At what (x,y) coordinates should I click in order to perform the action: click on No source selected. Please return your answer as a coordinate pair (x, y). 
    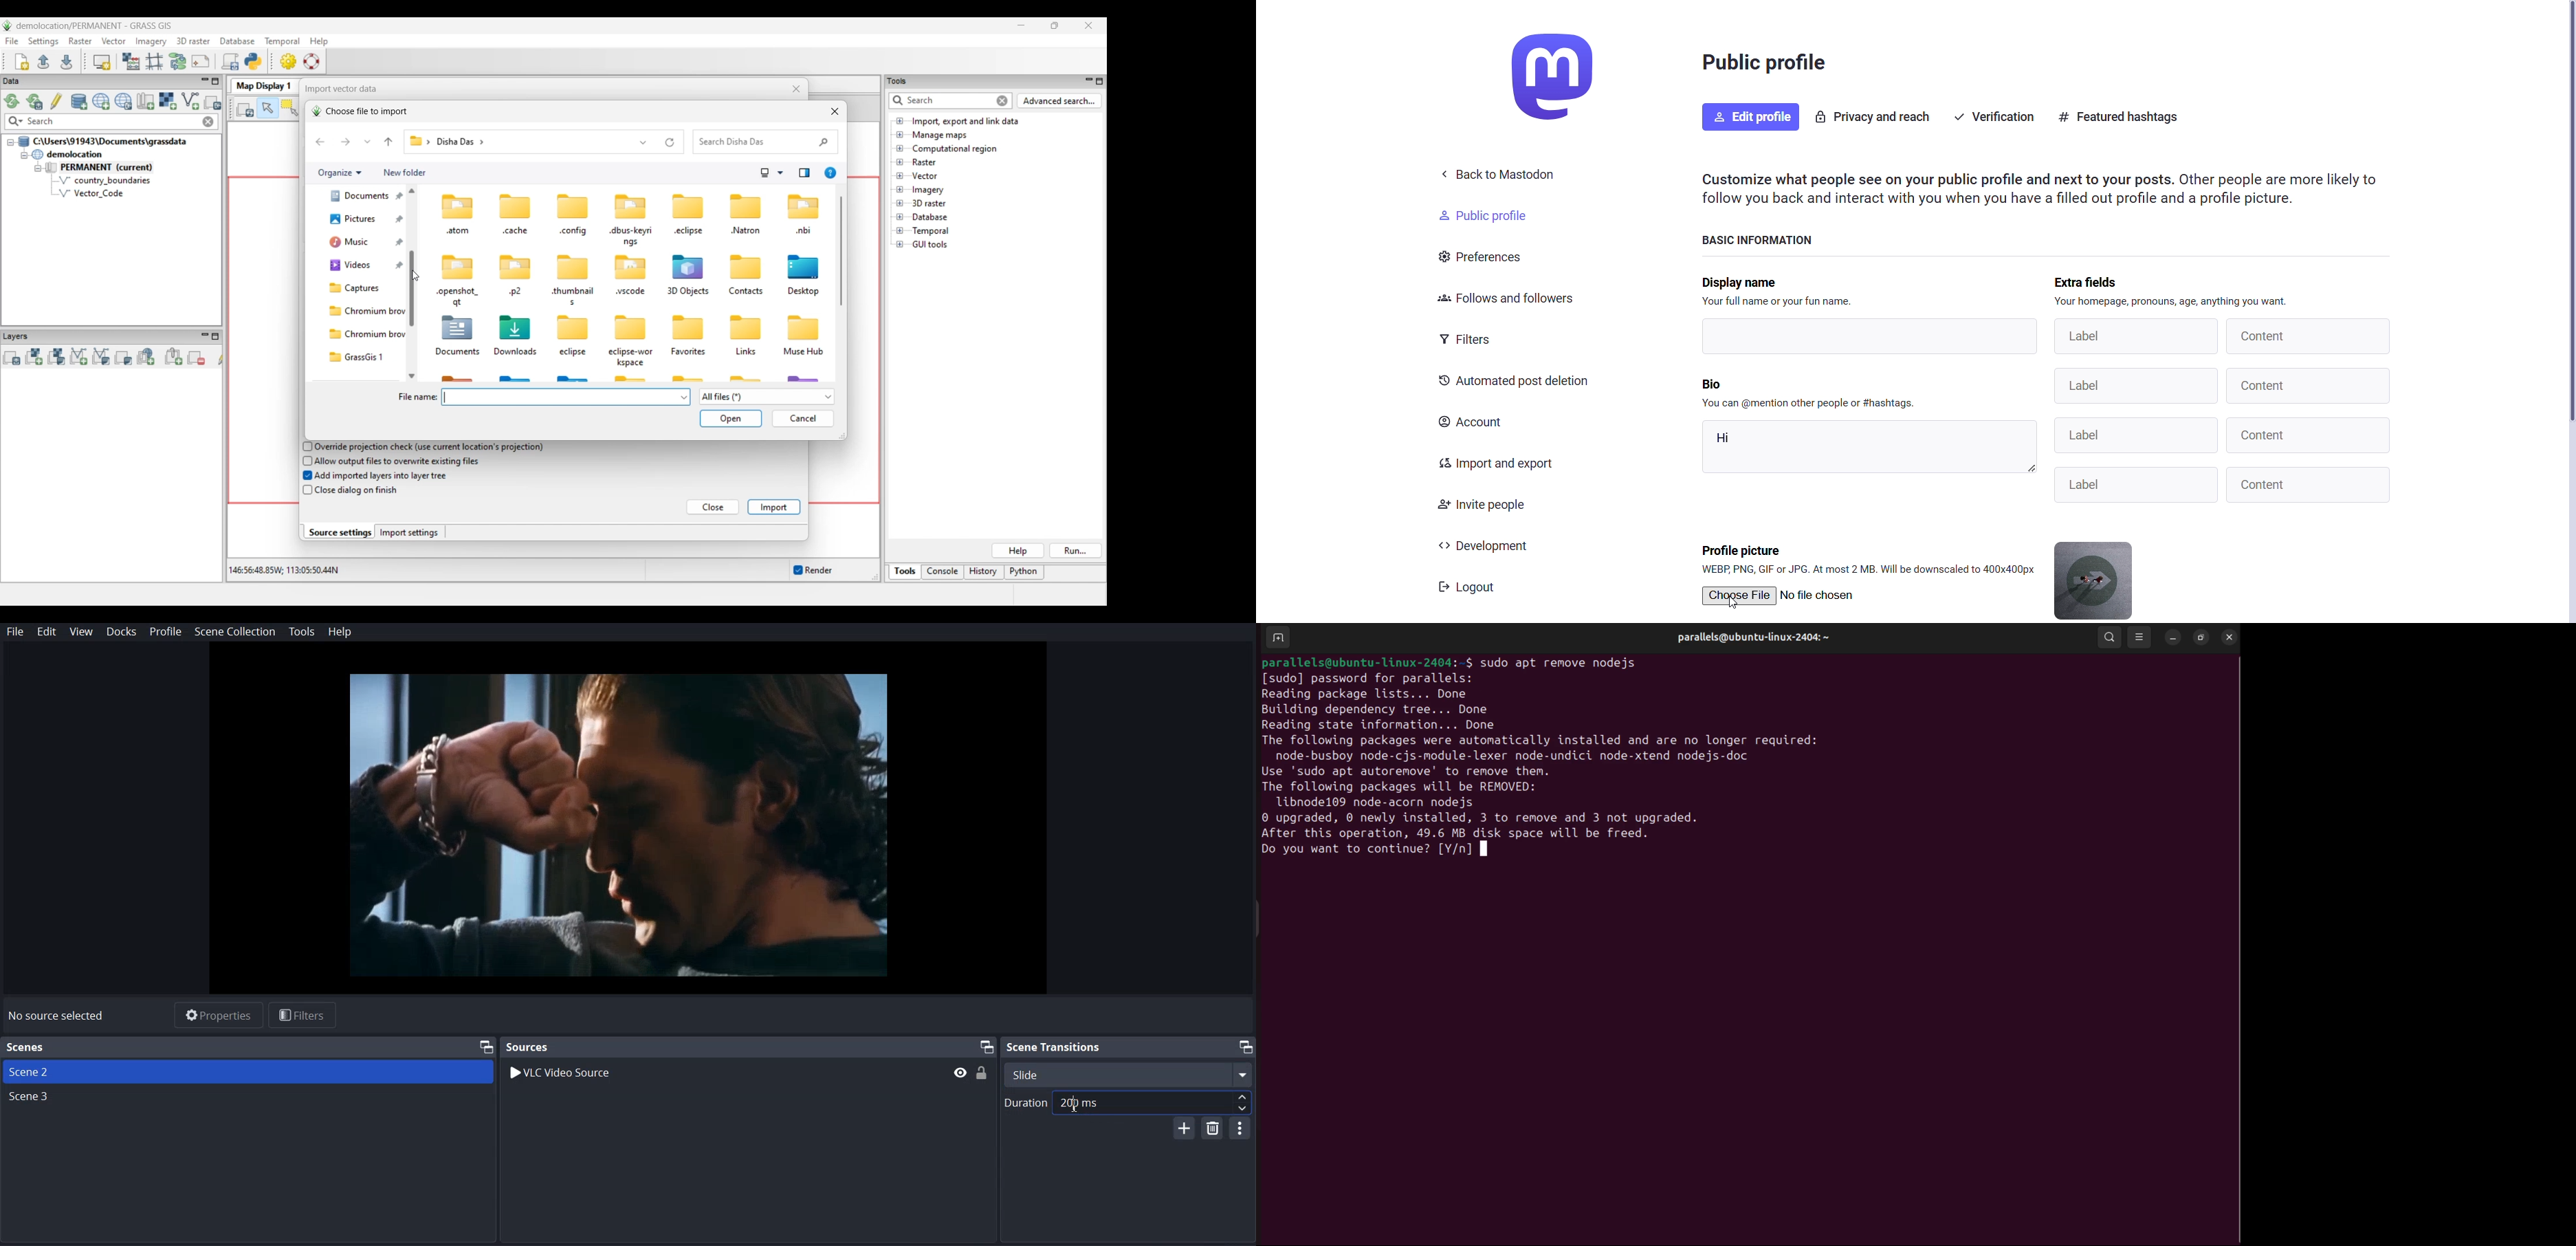
    Looking at the image, I should click on (57, 1017).